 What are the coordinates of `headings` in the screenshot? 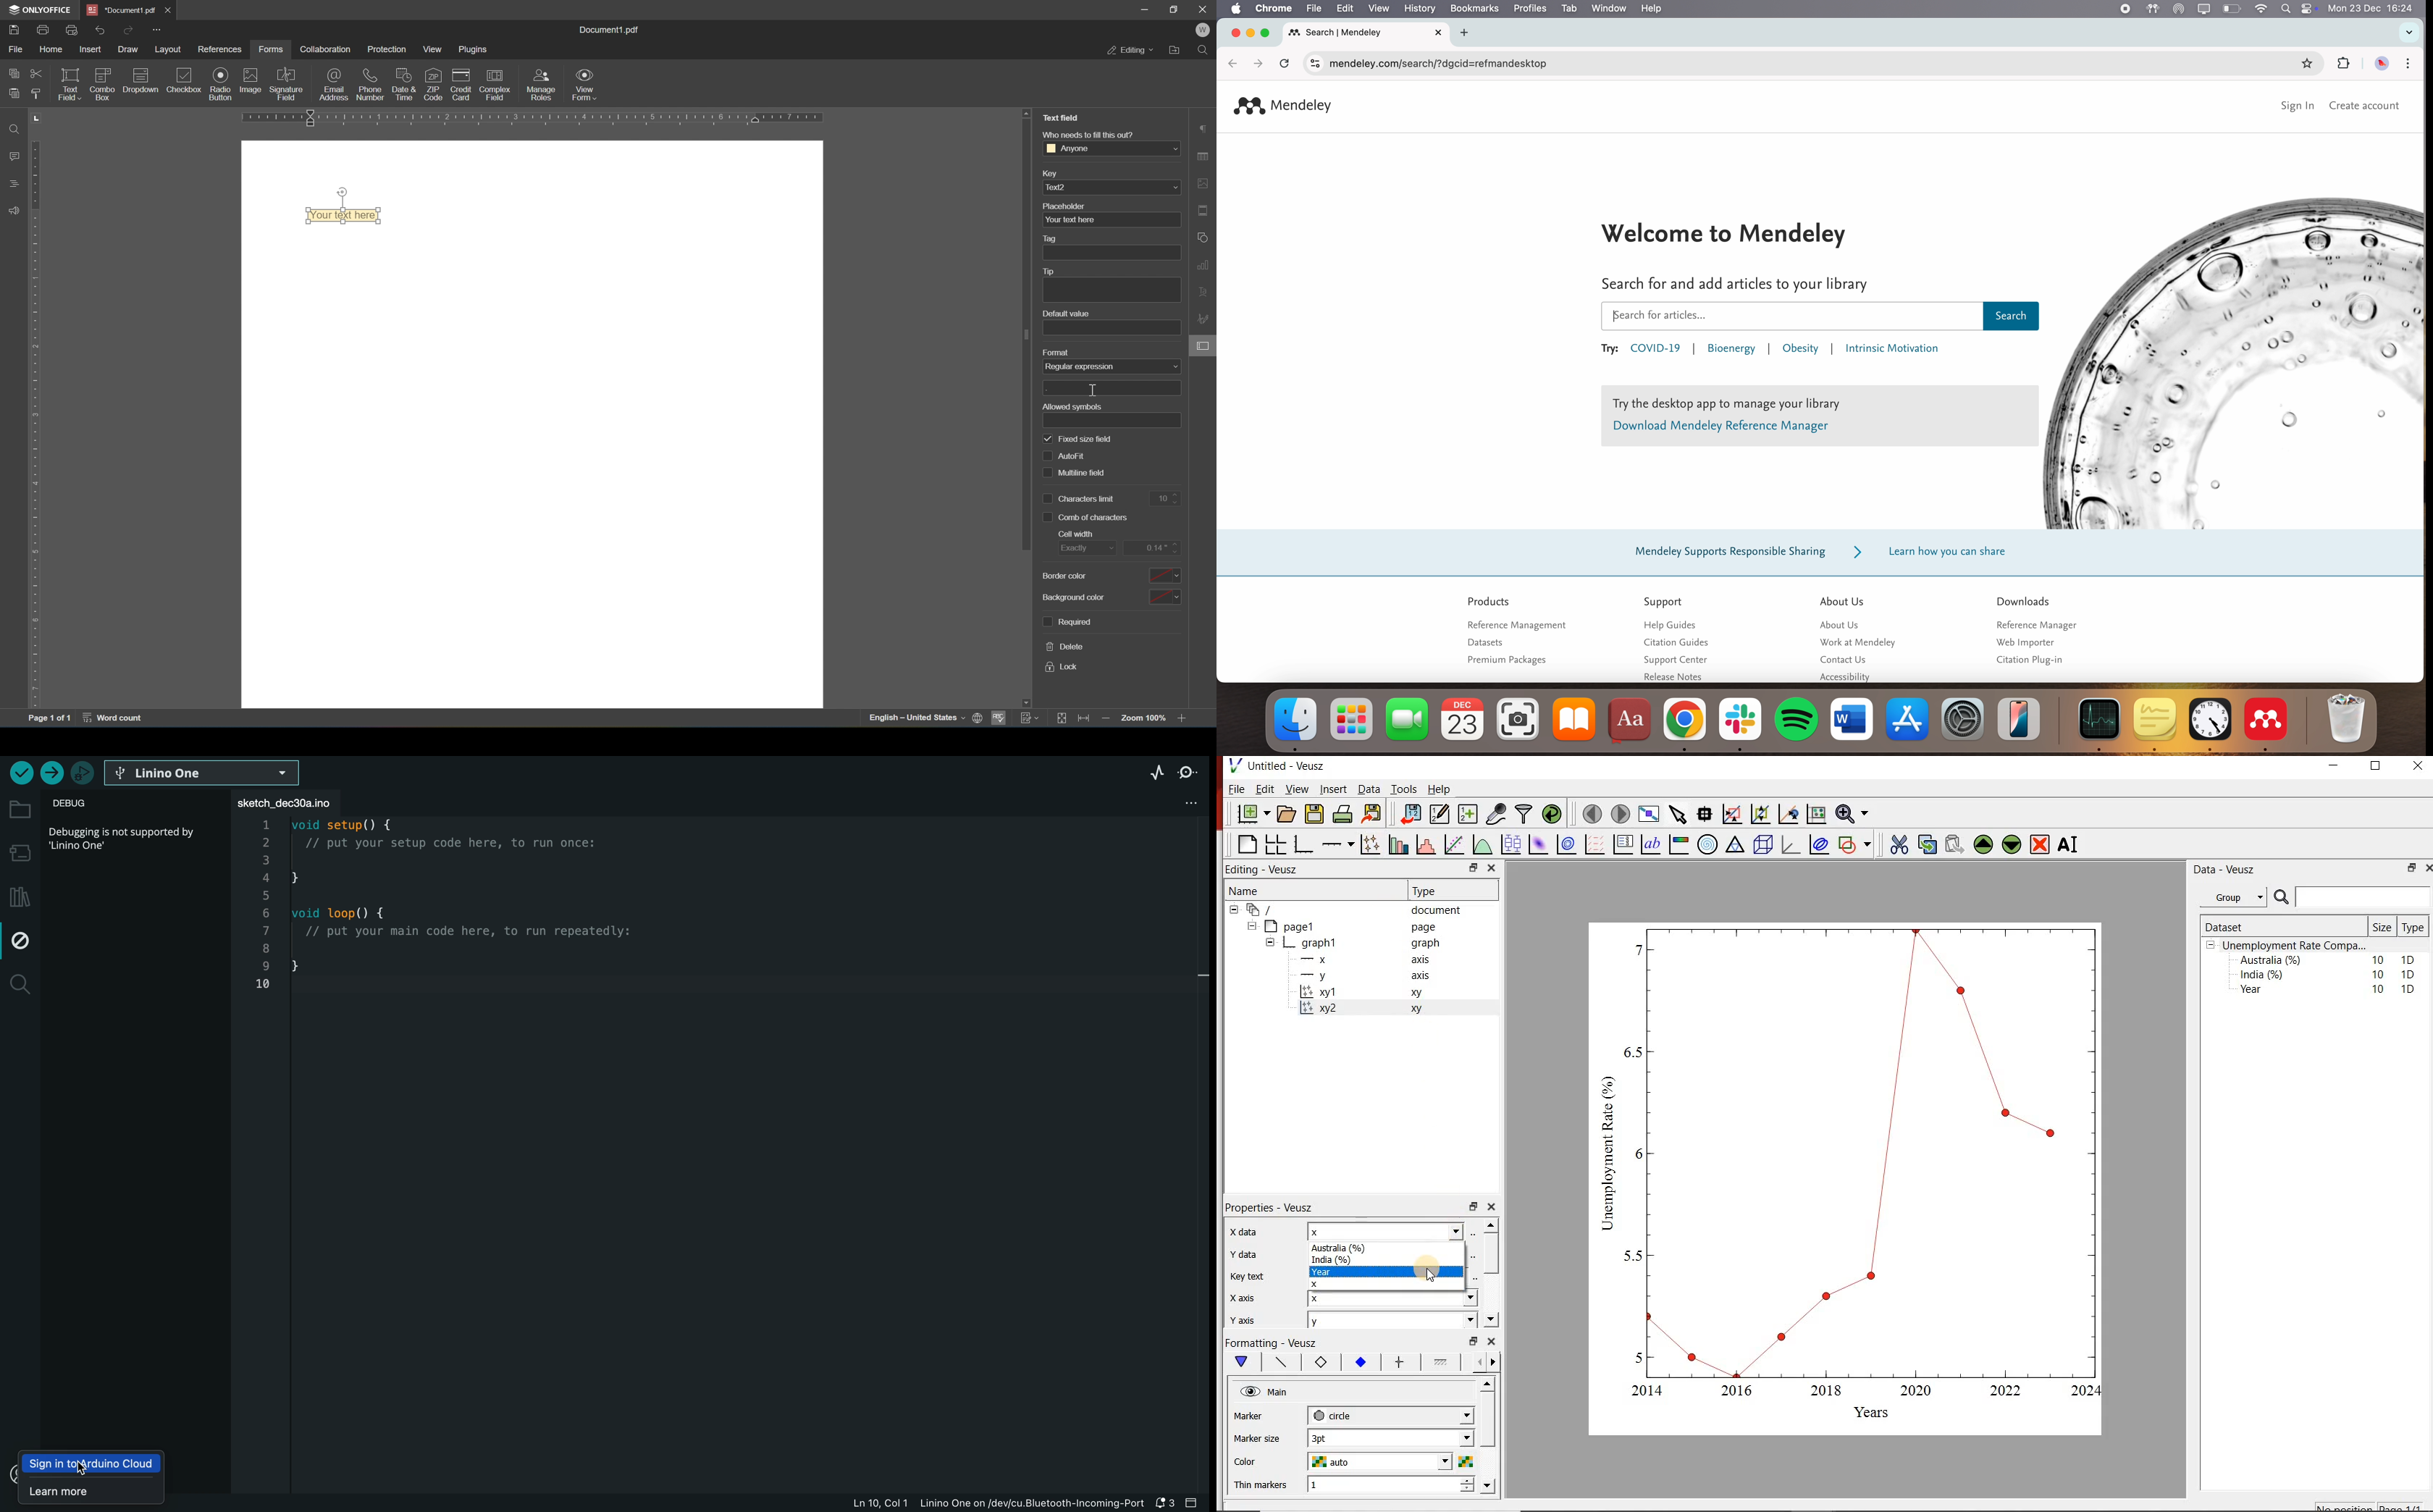 It's located at (10, 183).